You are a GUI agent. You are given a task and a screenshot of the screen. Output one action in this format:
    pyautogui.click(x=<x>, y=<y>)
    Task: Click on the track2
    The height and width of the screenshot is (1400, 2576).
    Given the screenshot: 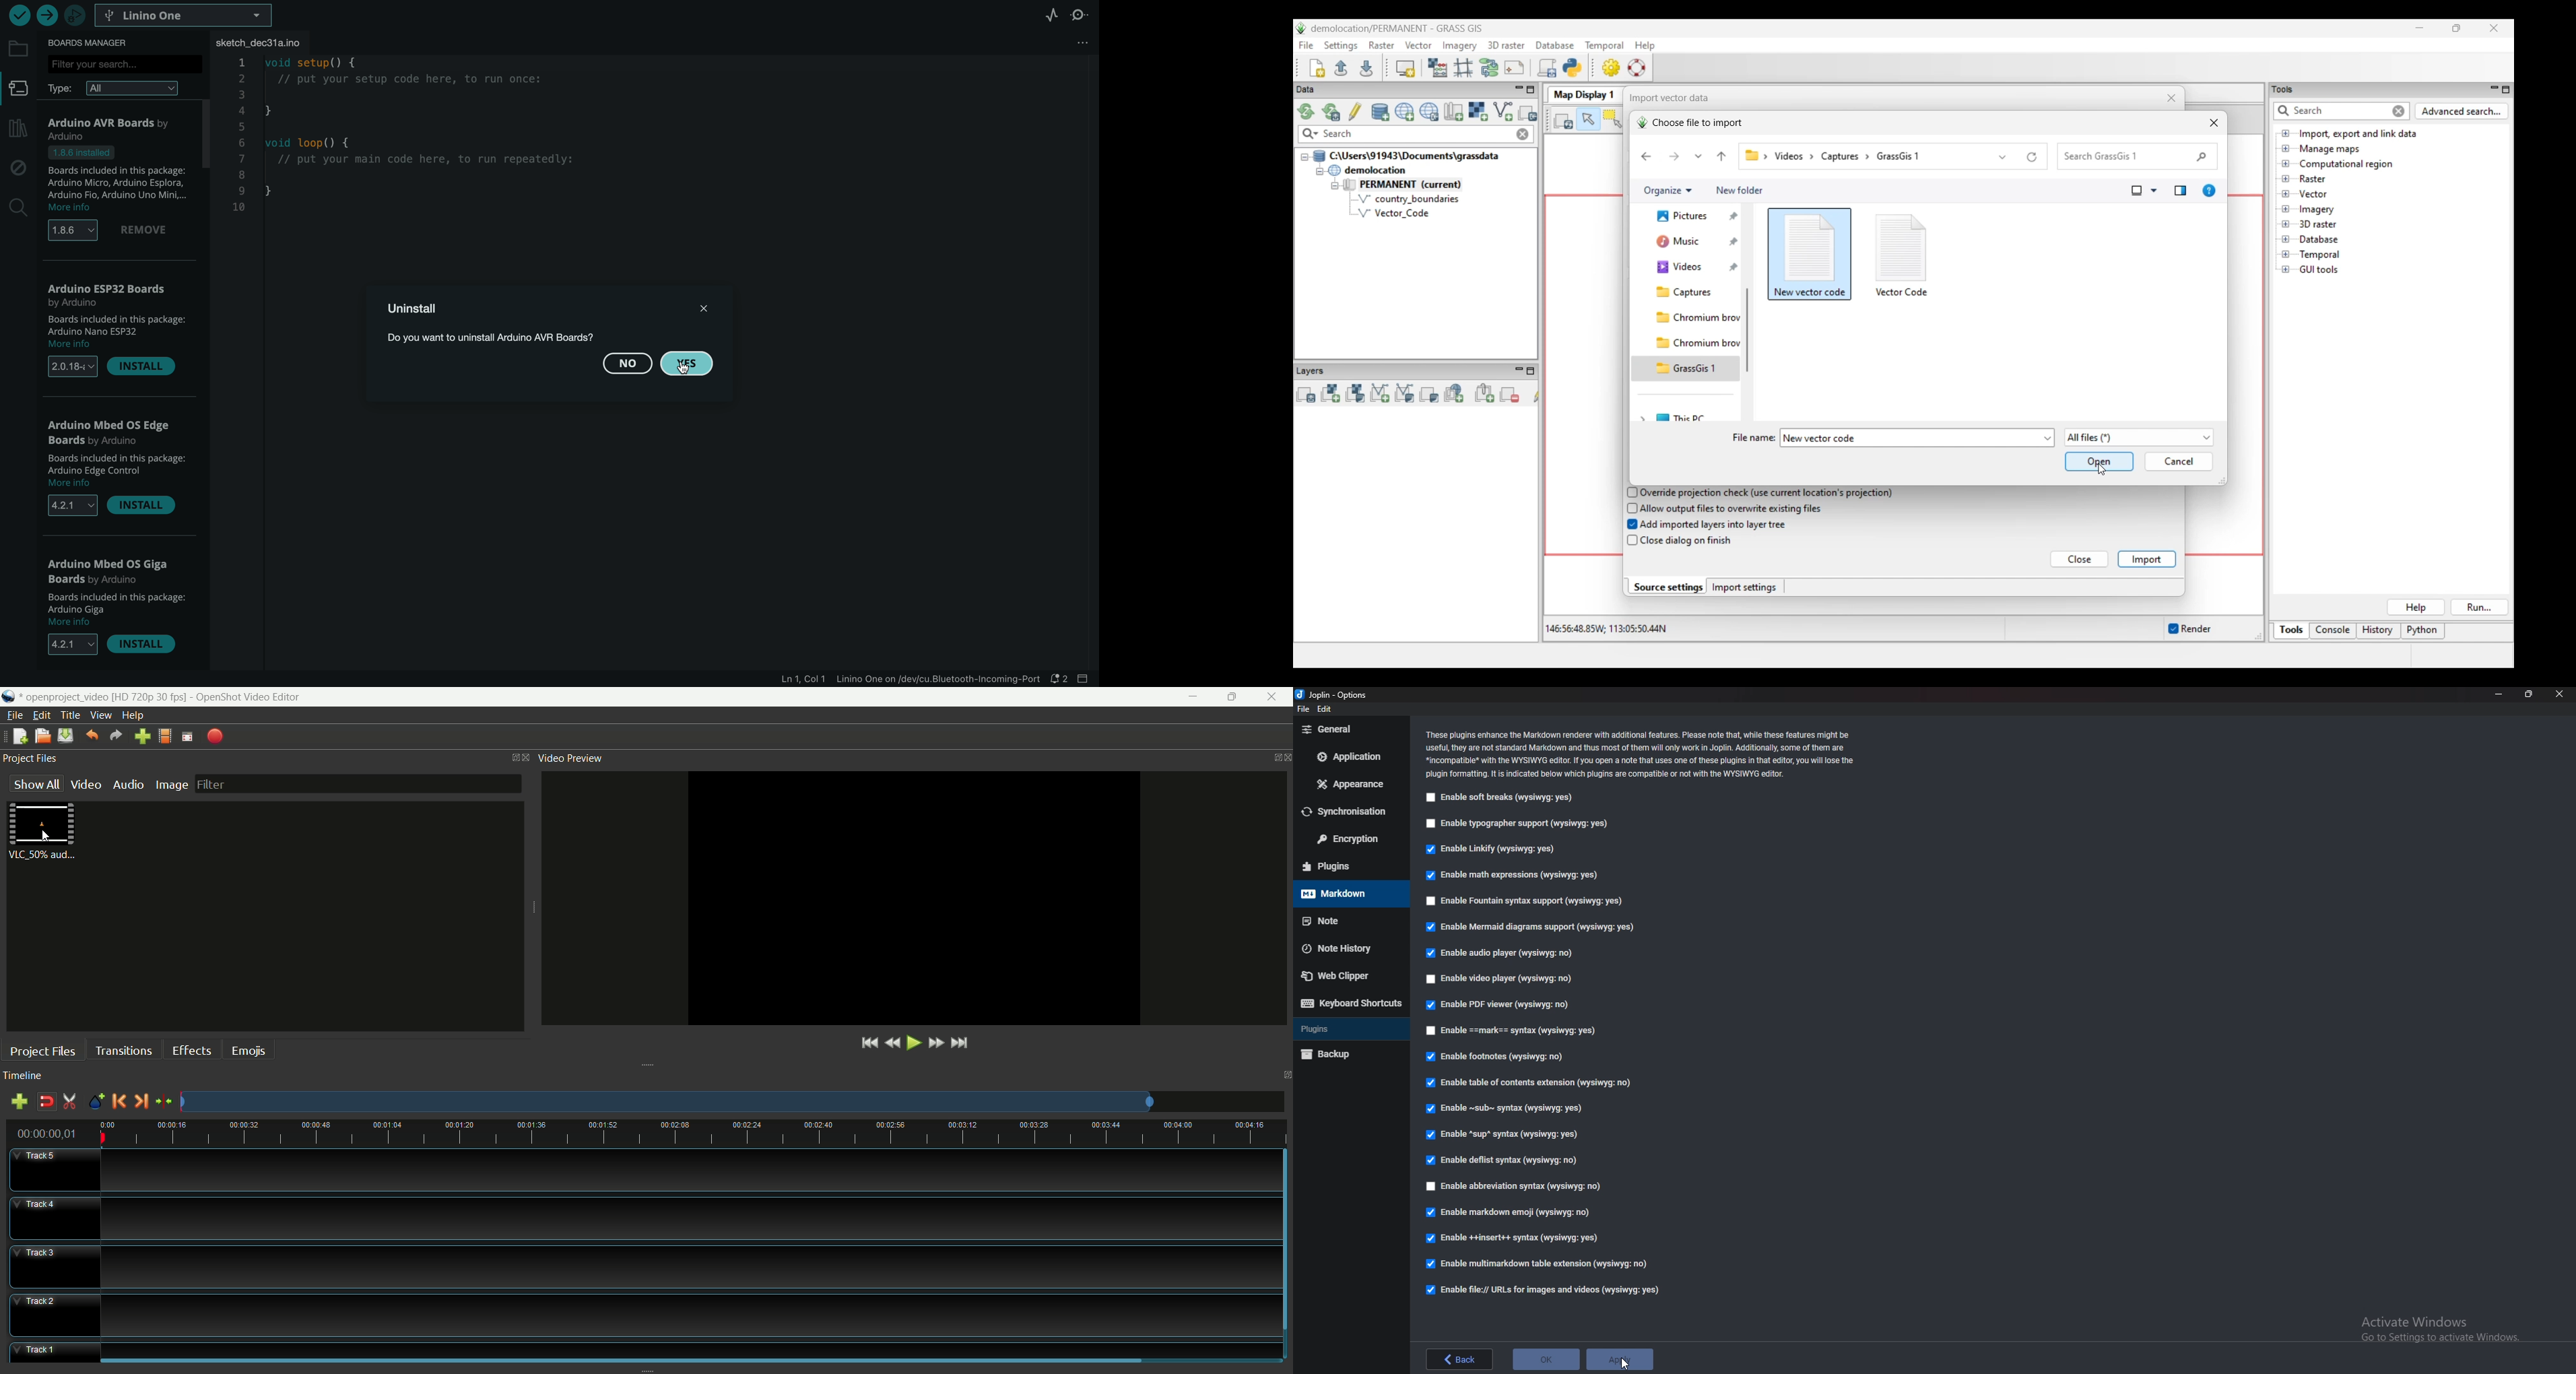 What is the action you would take?
    pyautogui.click(x=645, y=1316)
    